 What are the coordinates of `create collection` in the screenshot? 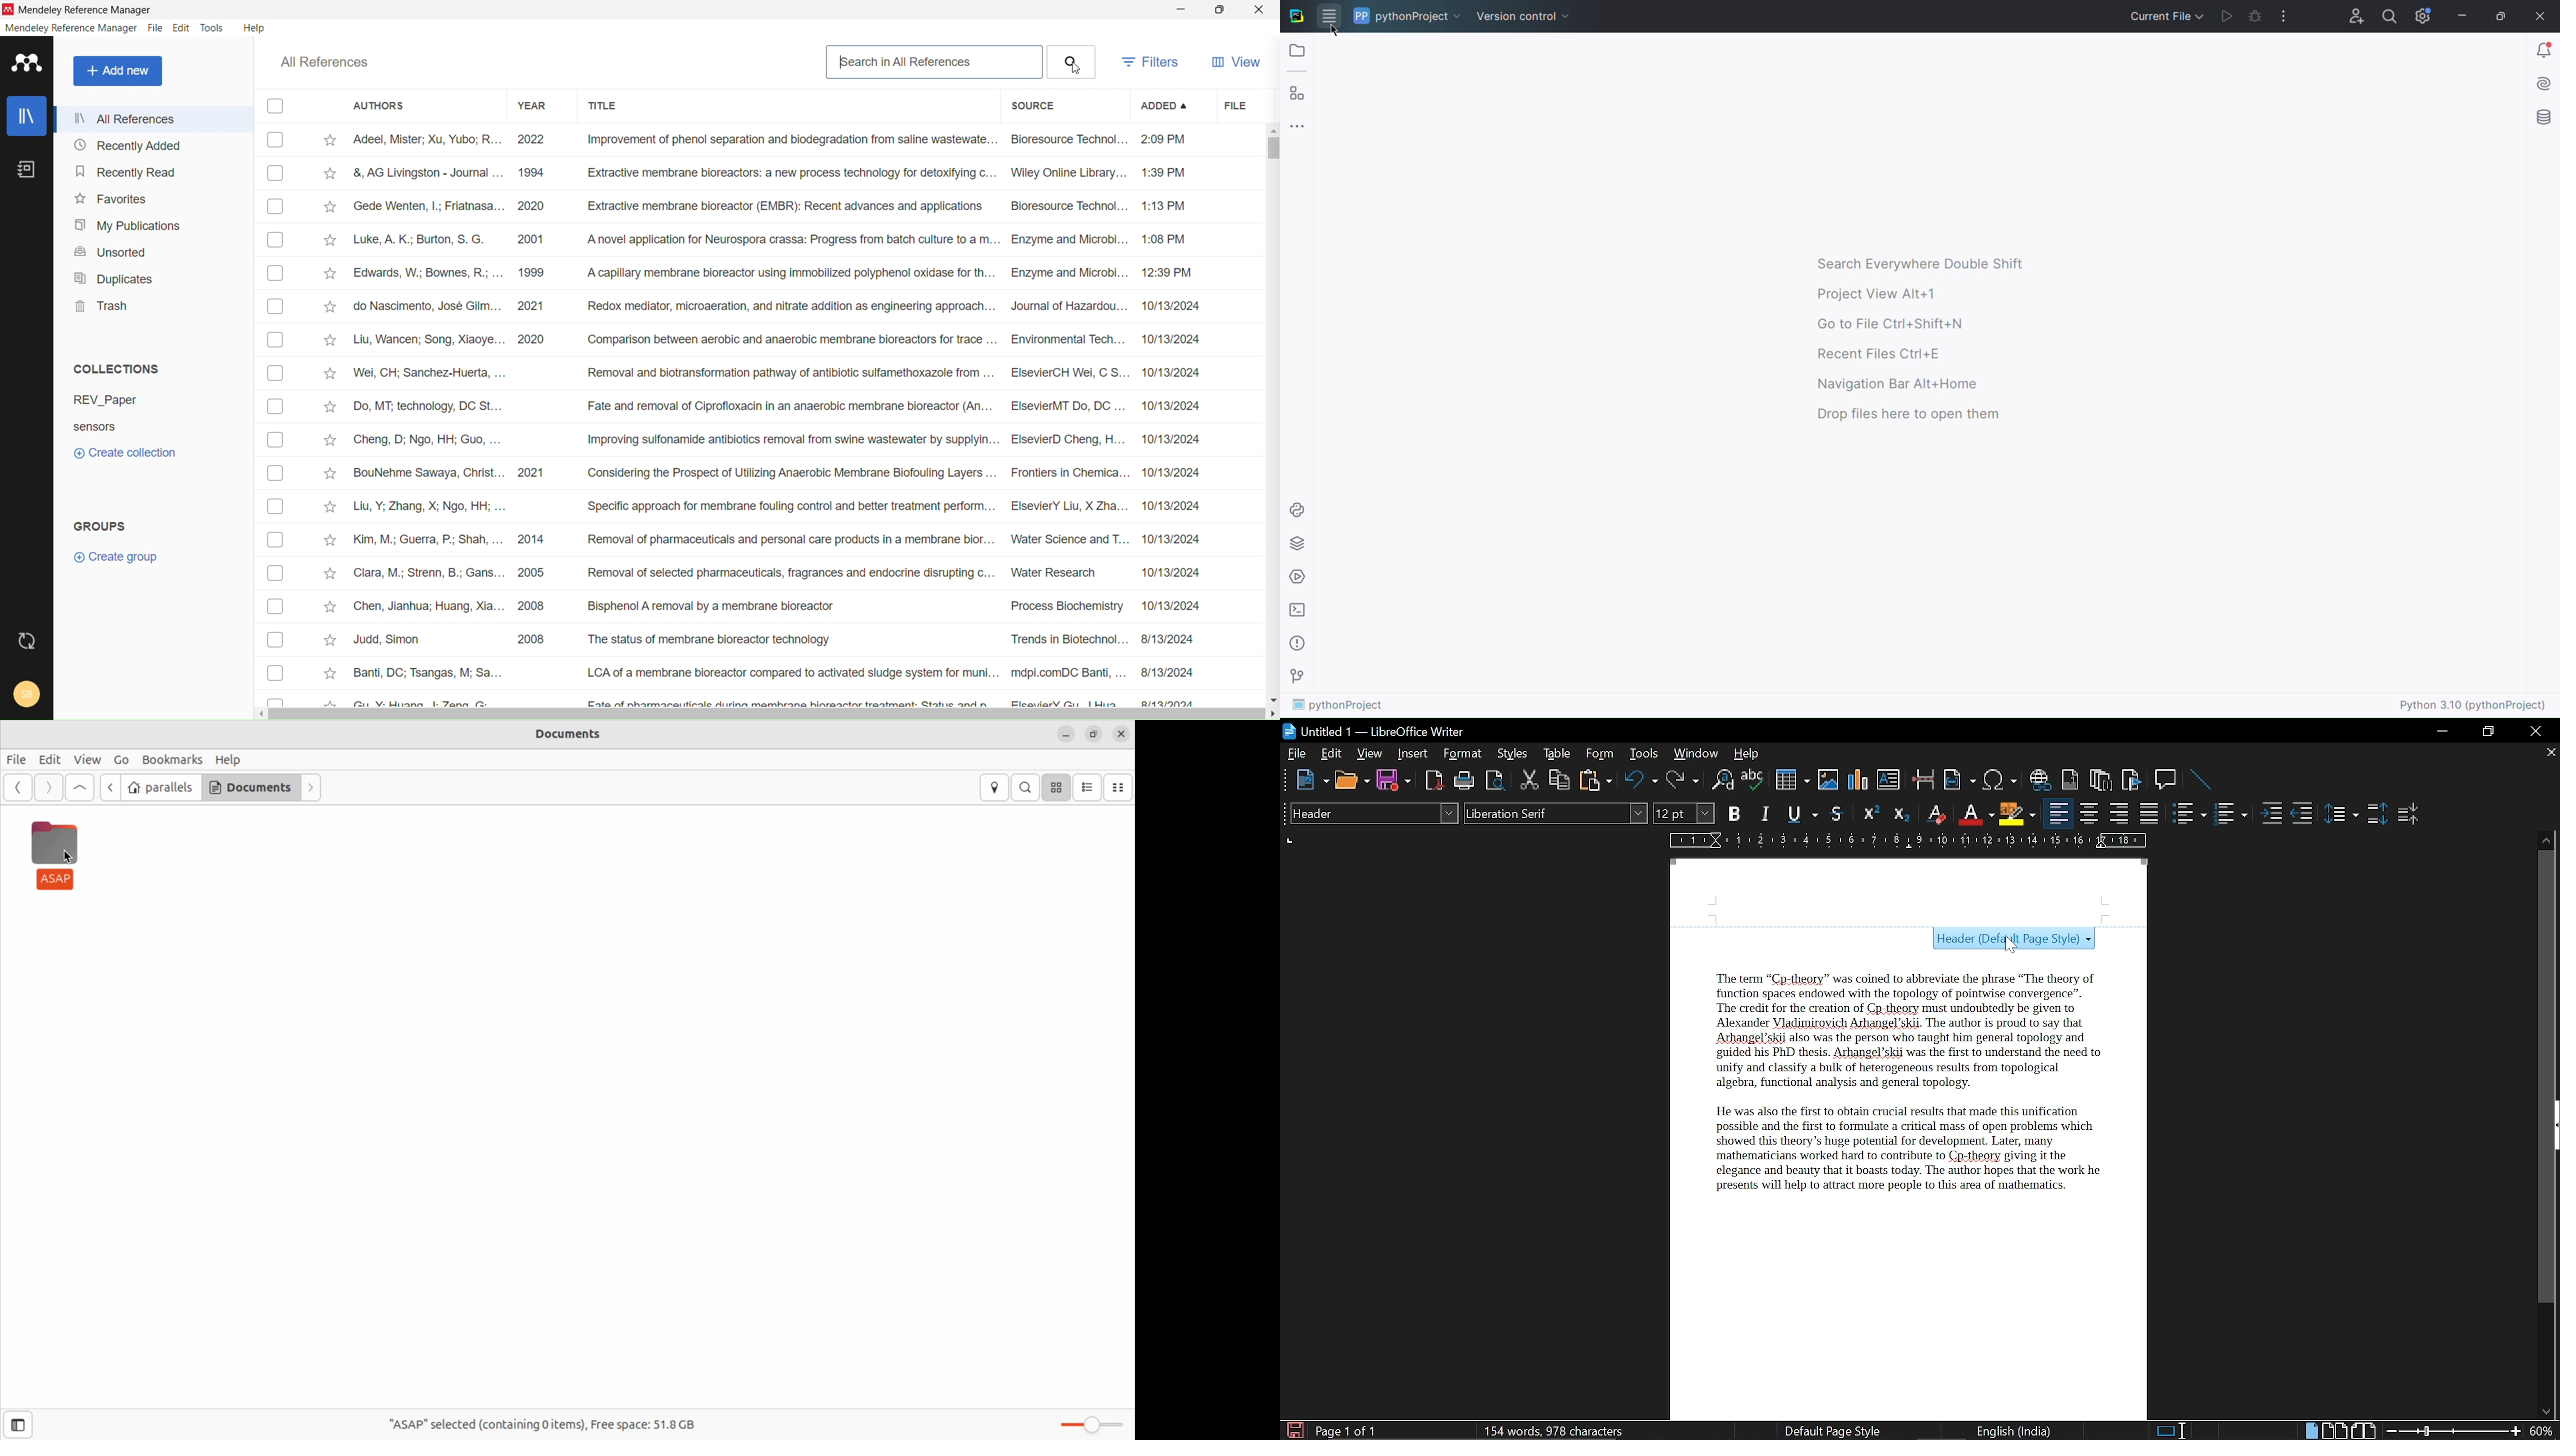 It's located at (155, 453).